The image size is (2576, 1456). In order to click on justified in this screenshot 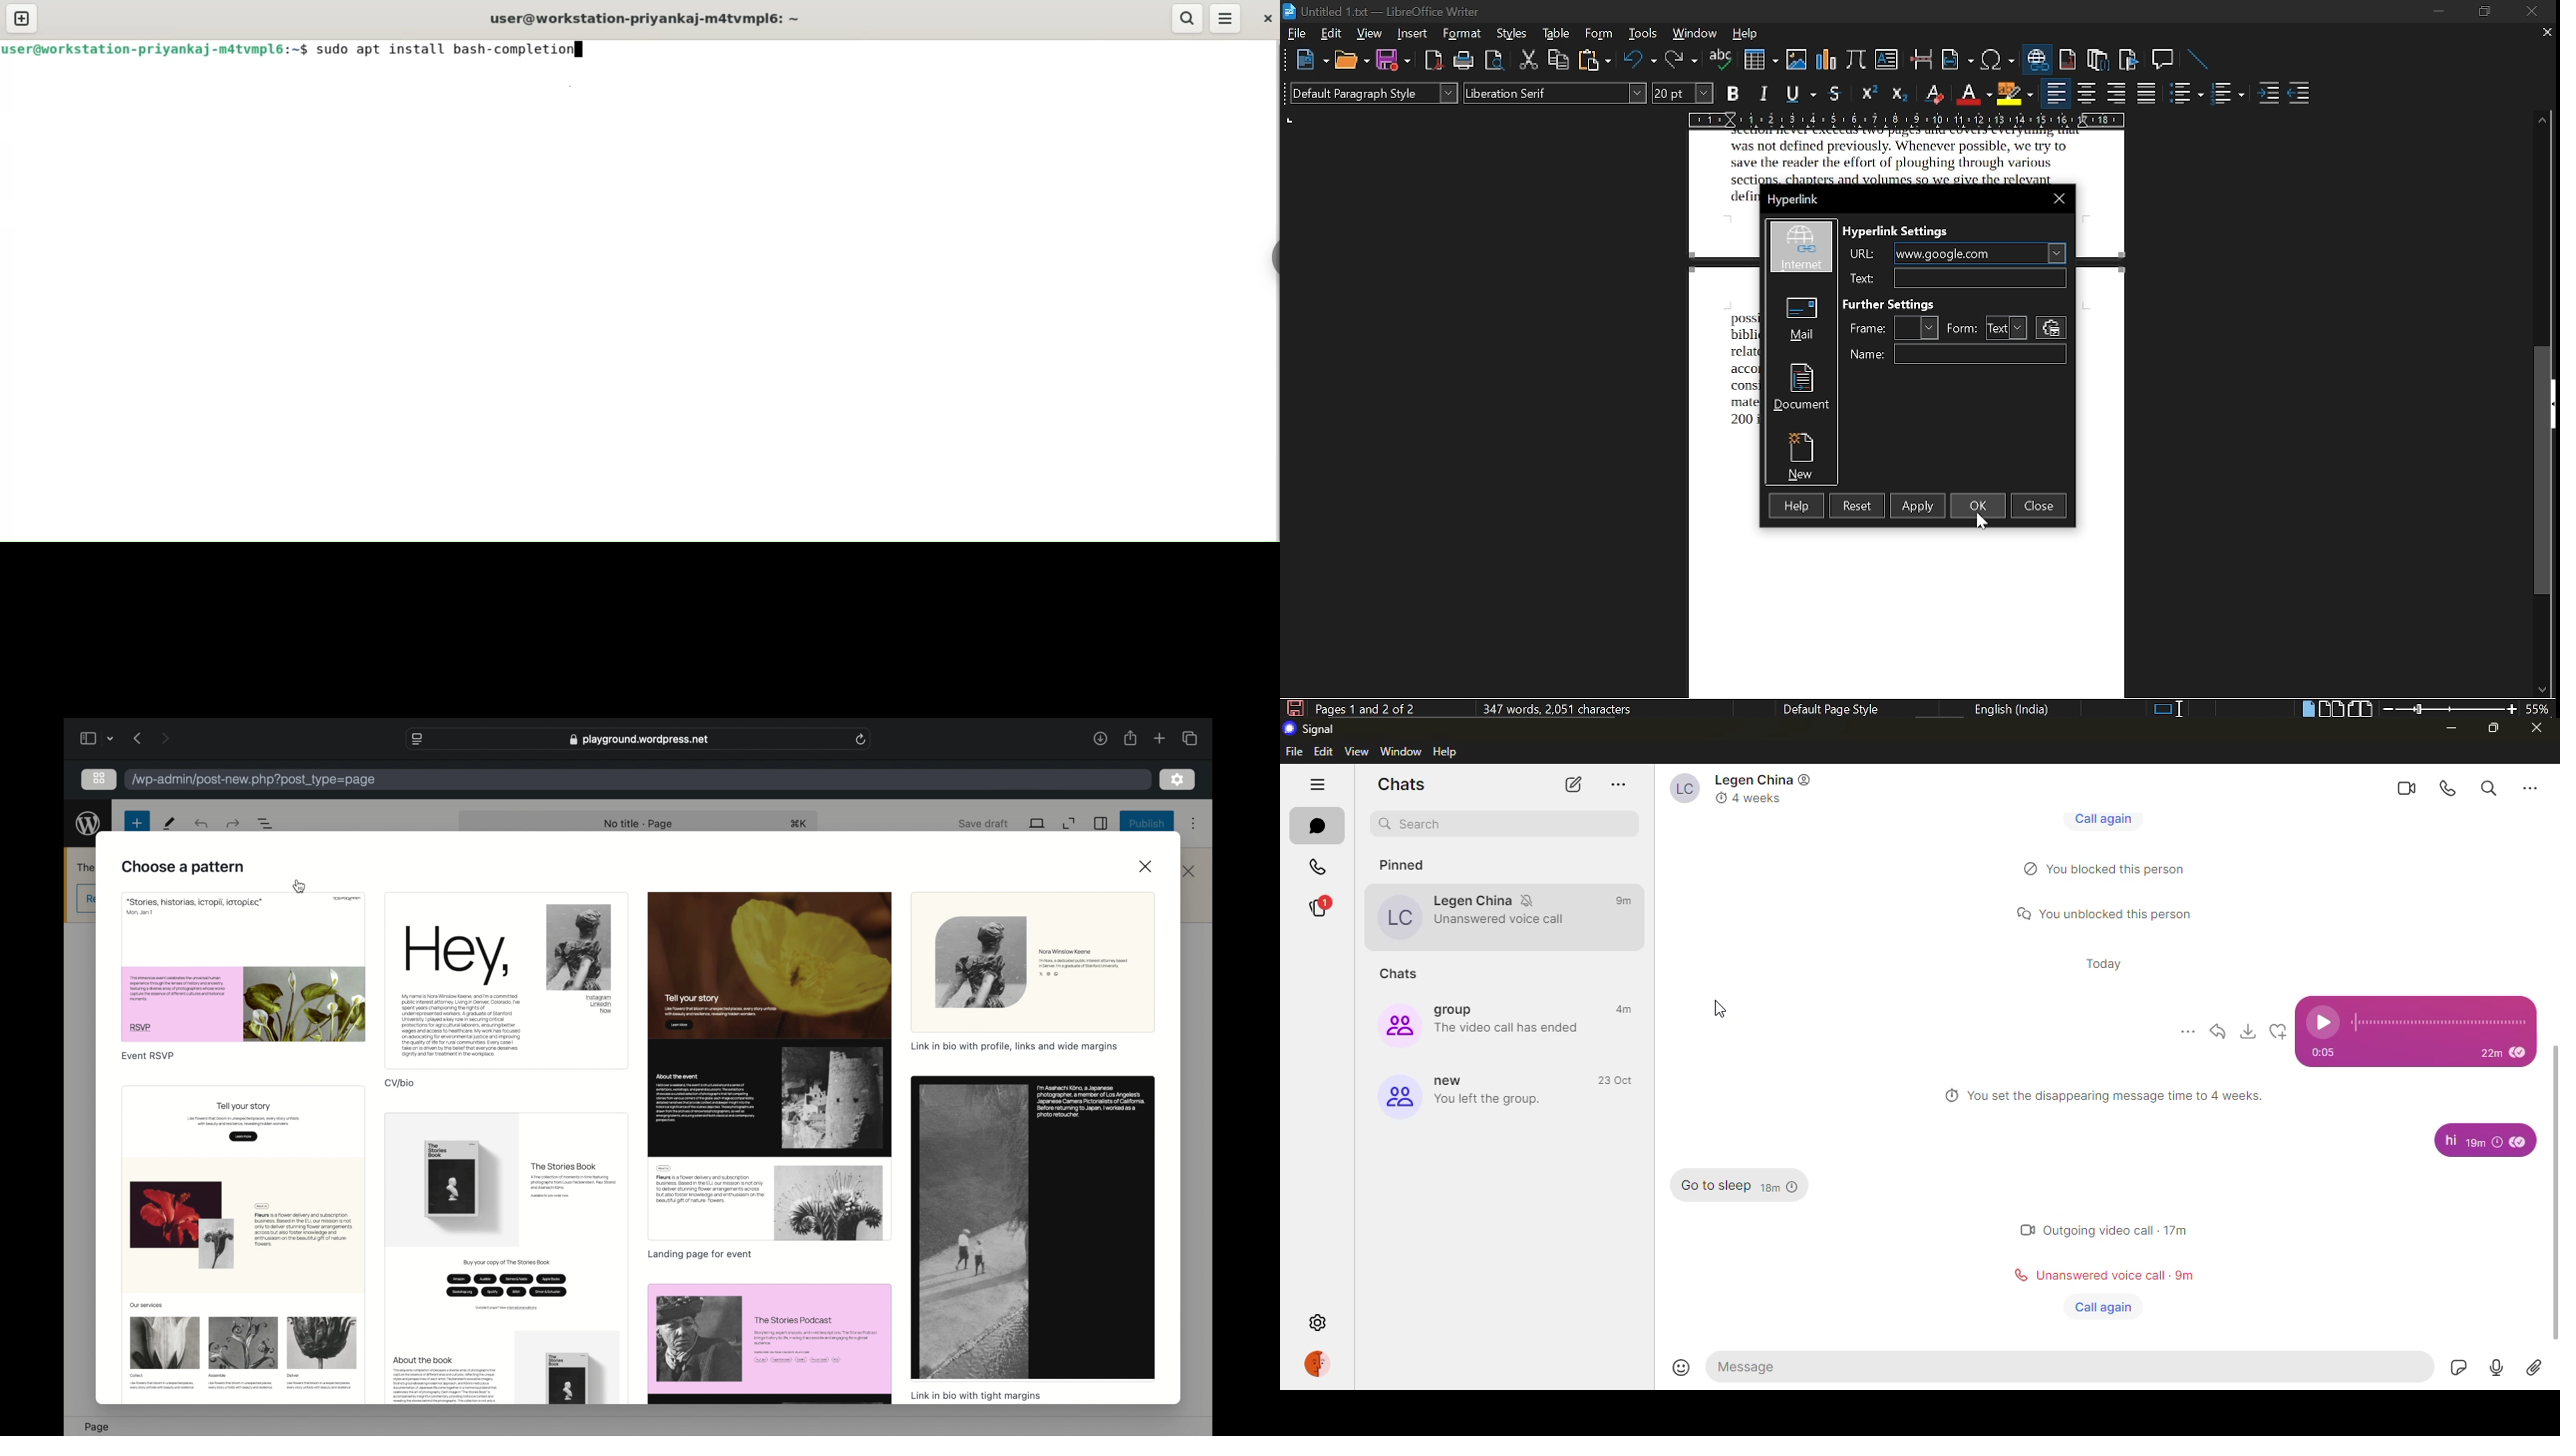, I will do `click(2148, 95)`.